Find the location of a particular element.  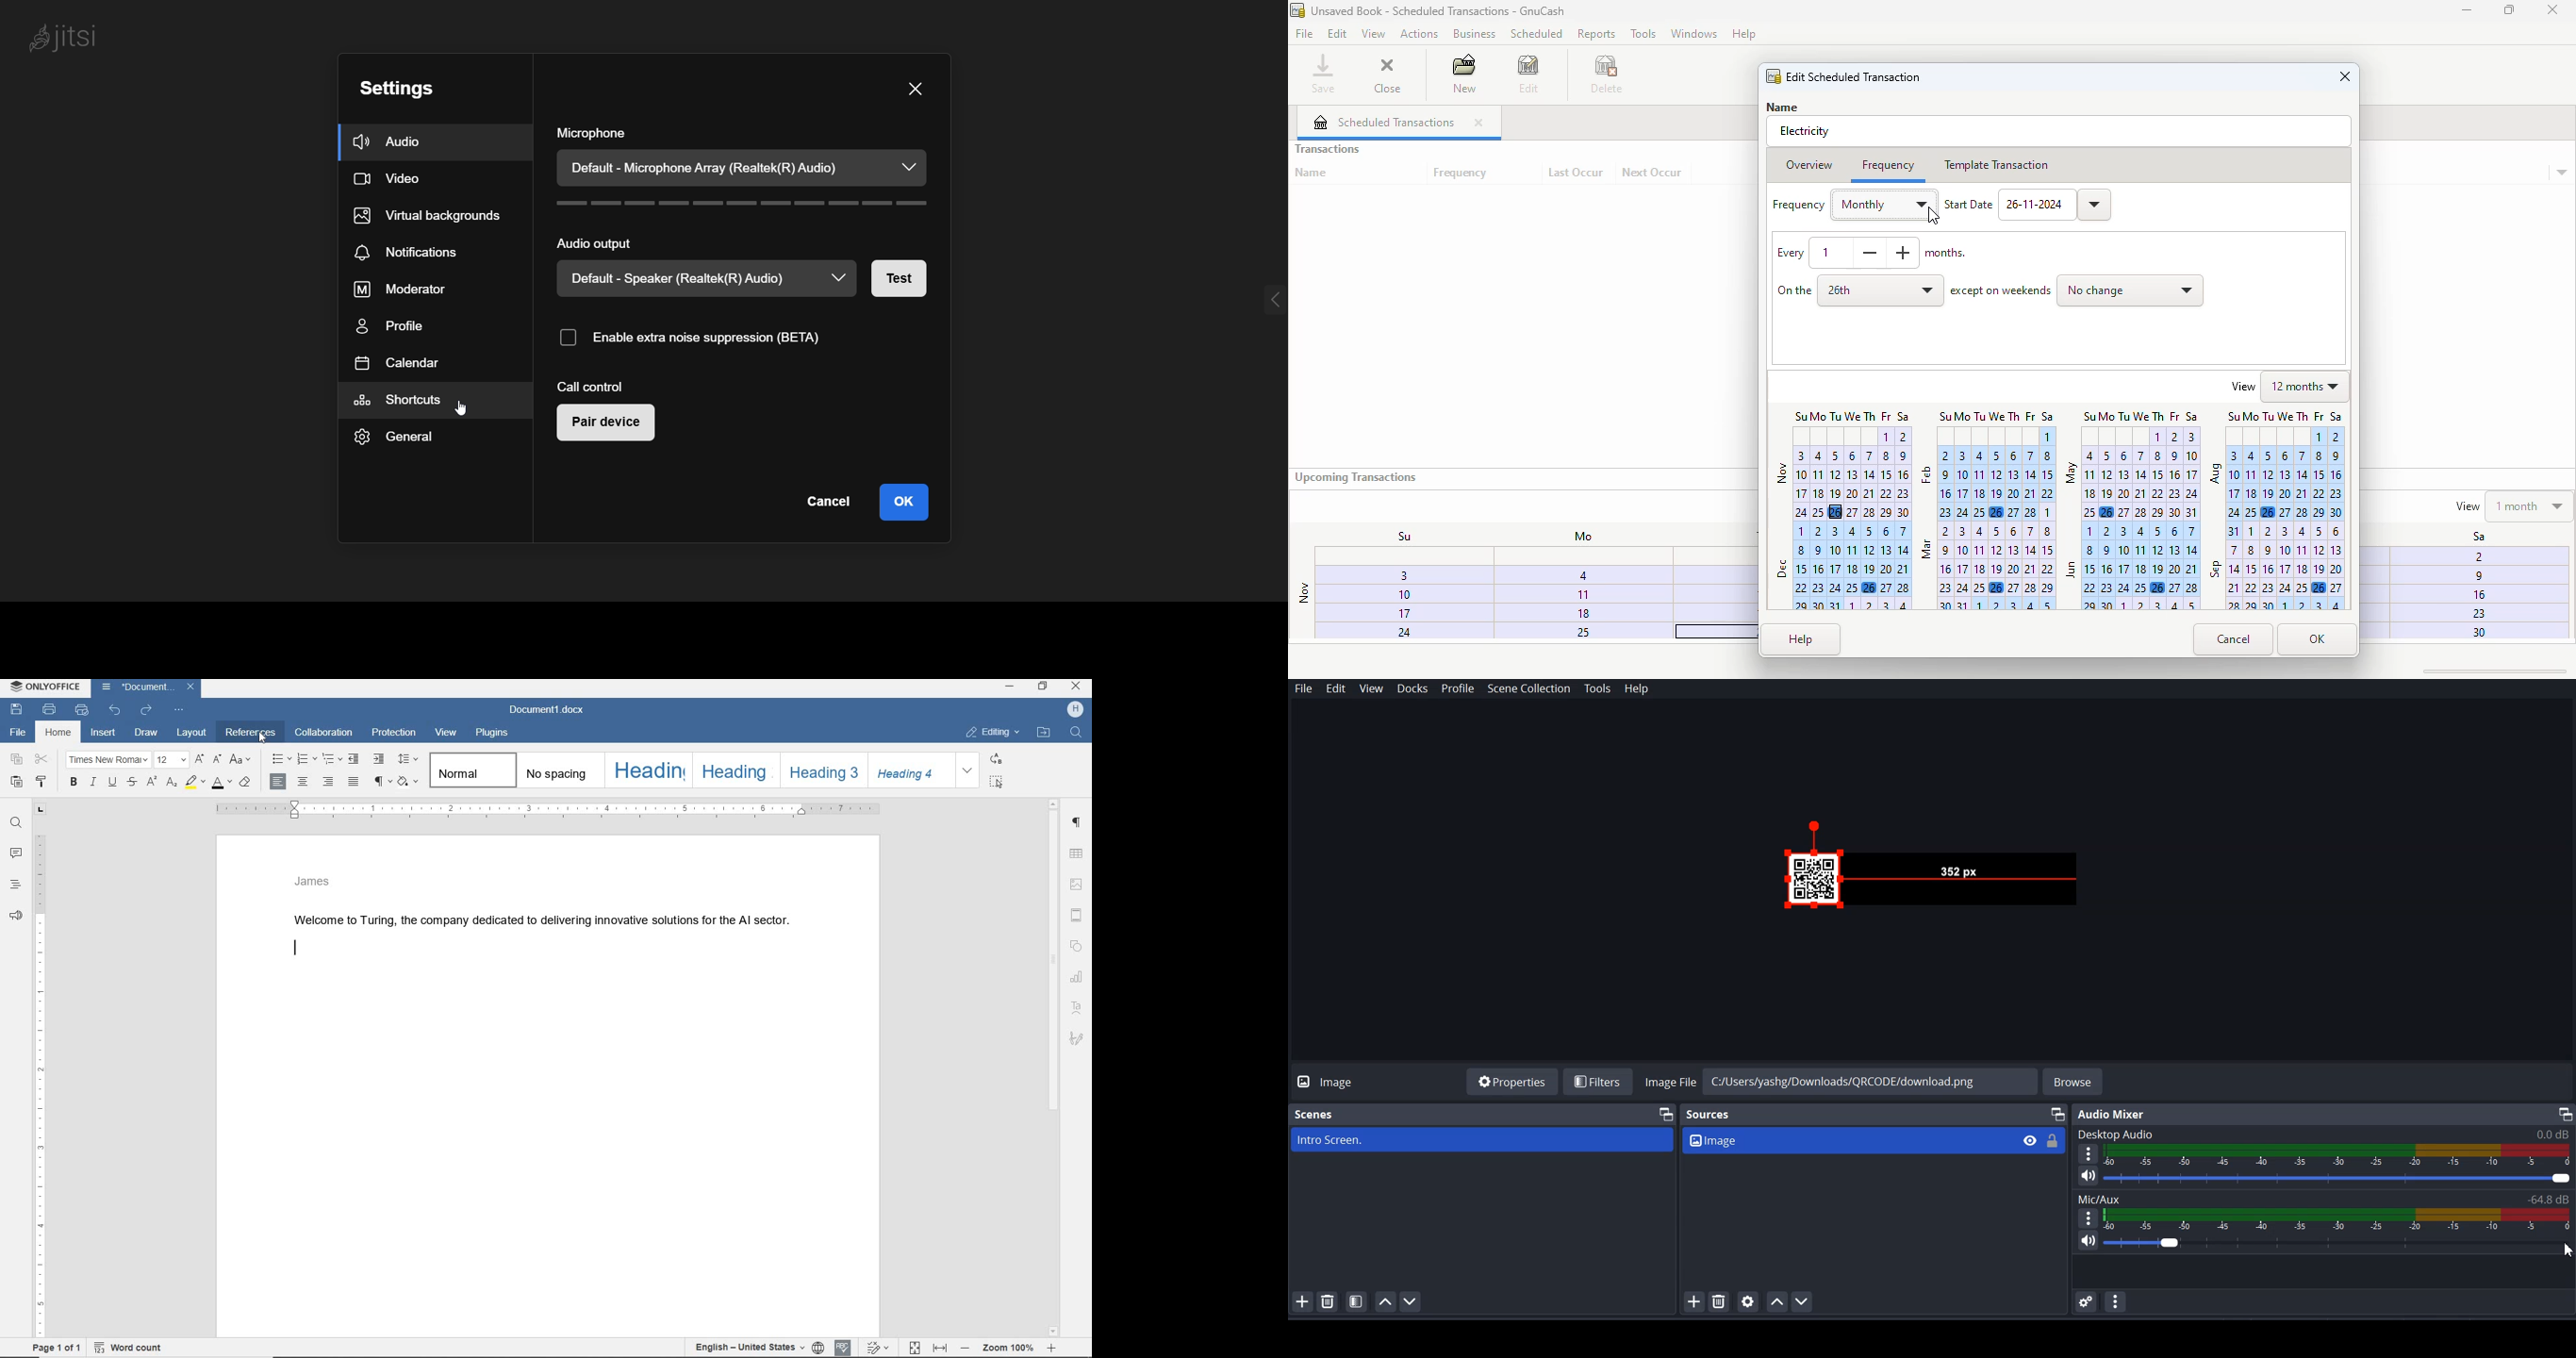

save is located at coordinates (16, 709).